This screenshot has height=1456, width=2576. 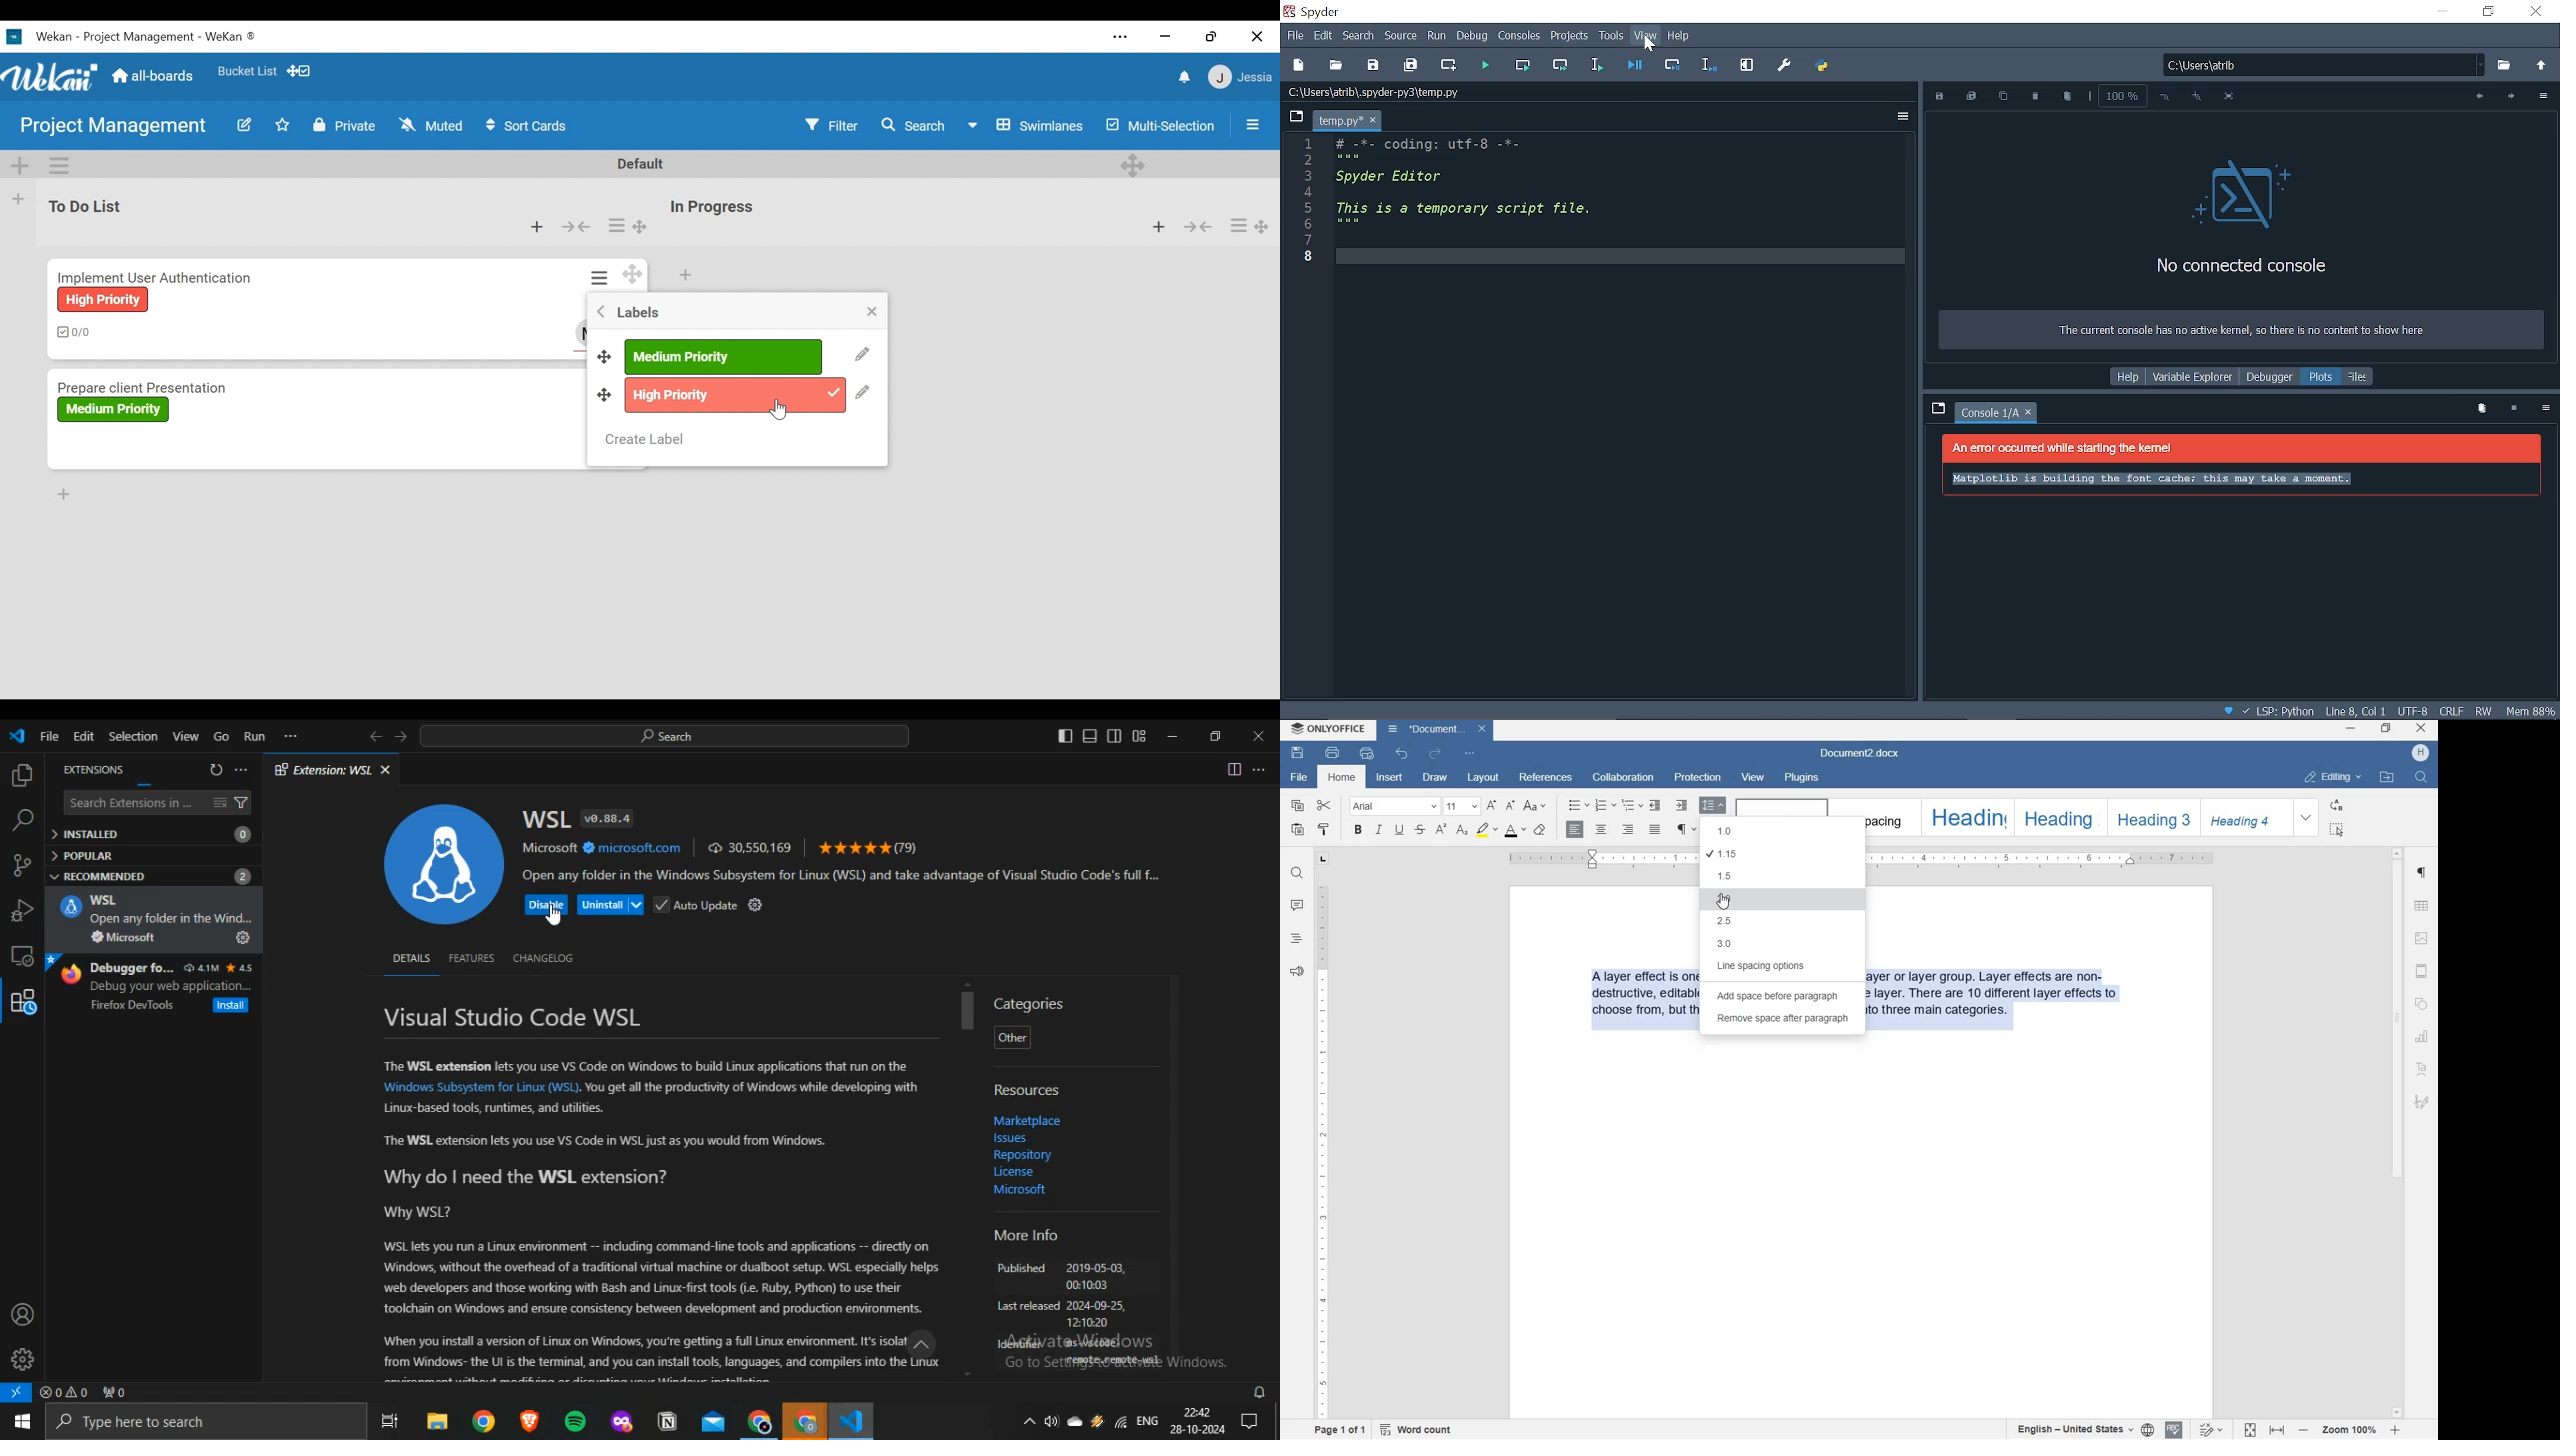 What do you see at coordinates (1728, 854) in the screenshot?
I see `1.15` at bounding box center [1728, 854].